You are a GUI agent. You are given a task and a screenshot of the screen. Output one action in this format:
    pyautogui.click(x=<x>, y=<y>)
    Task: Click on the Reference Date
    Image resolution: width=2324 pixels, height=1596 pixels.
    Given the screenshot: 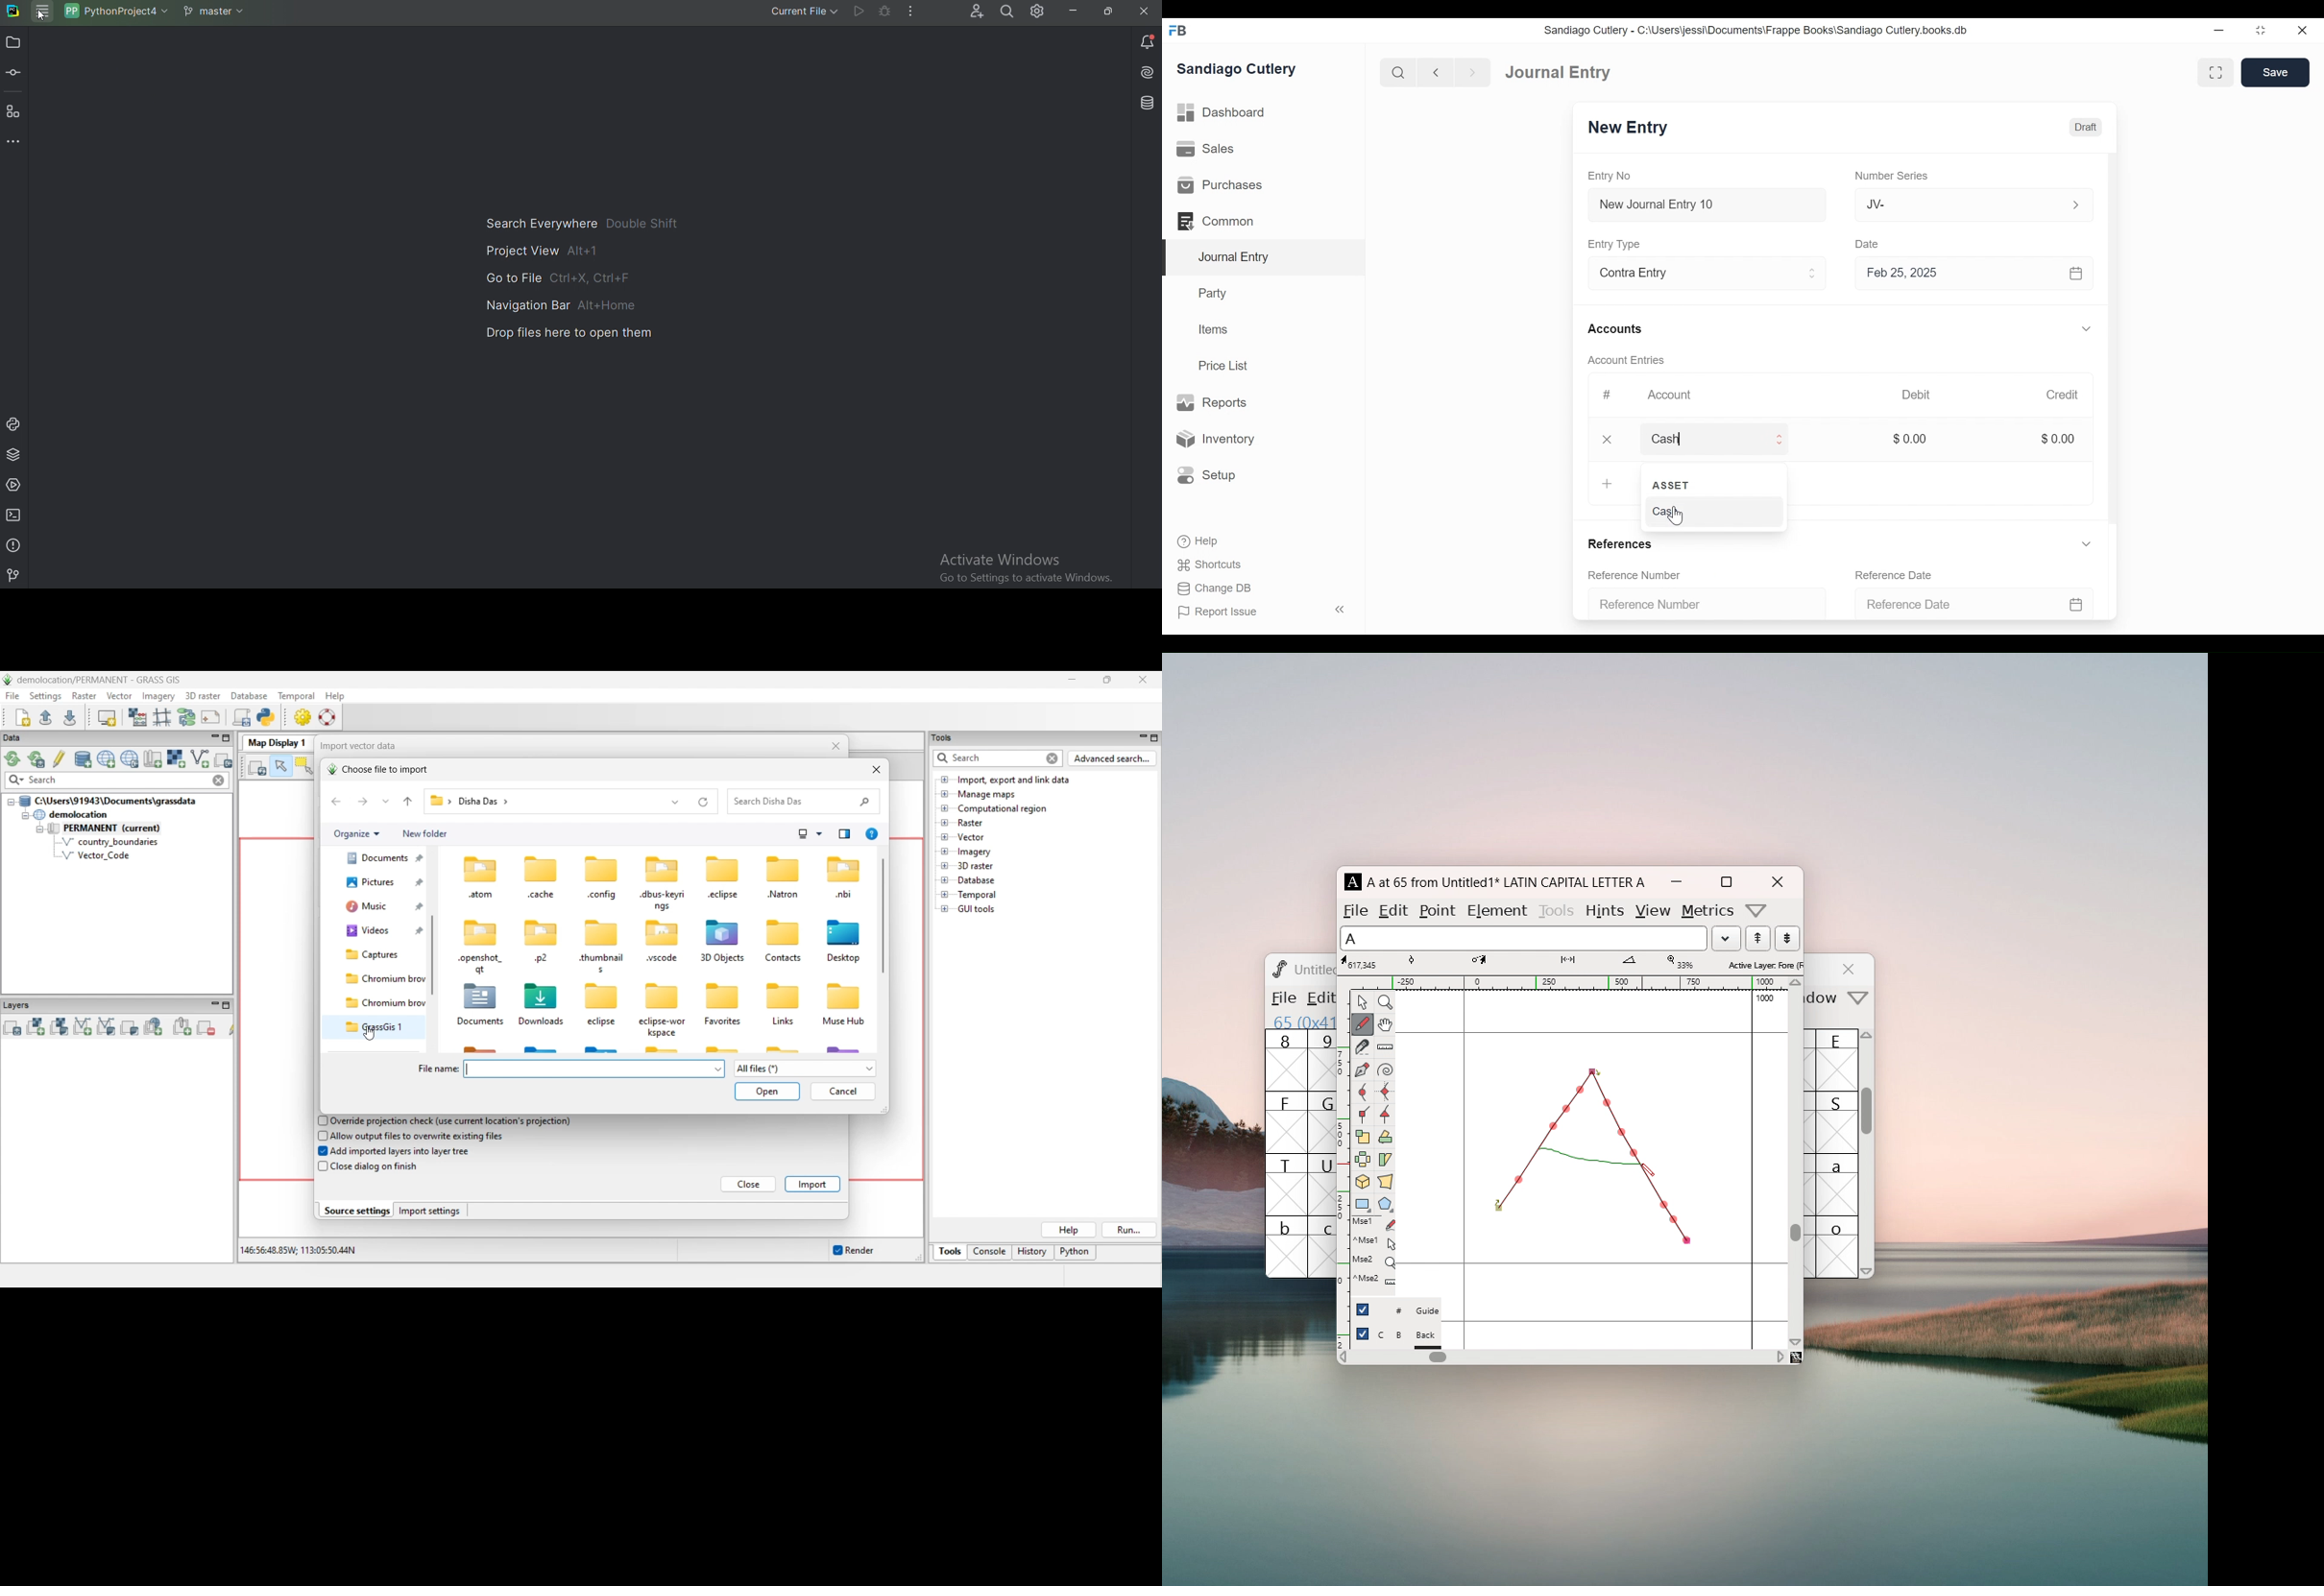 What is the action you would take?
    pyautogui.click(x=1898, y=575)
    